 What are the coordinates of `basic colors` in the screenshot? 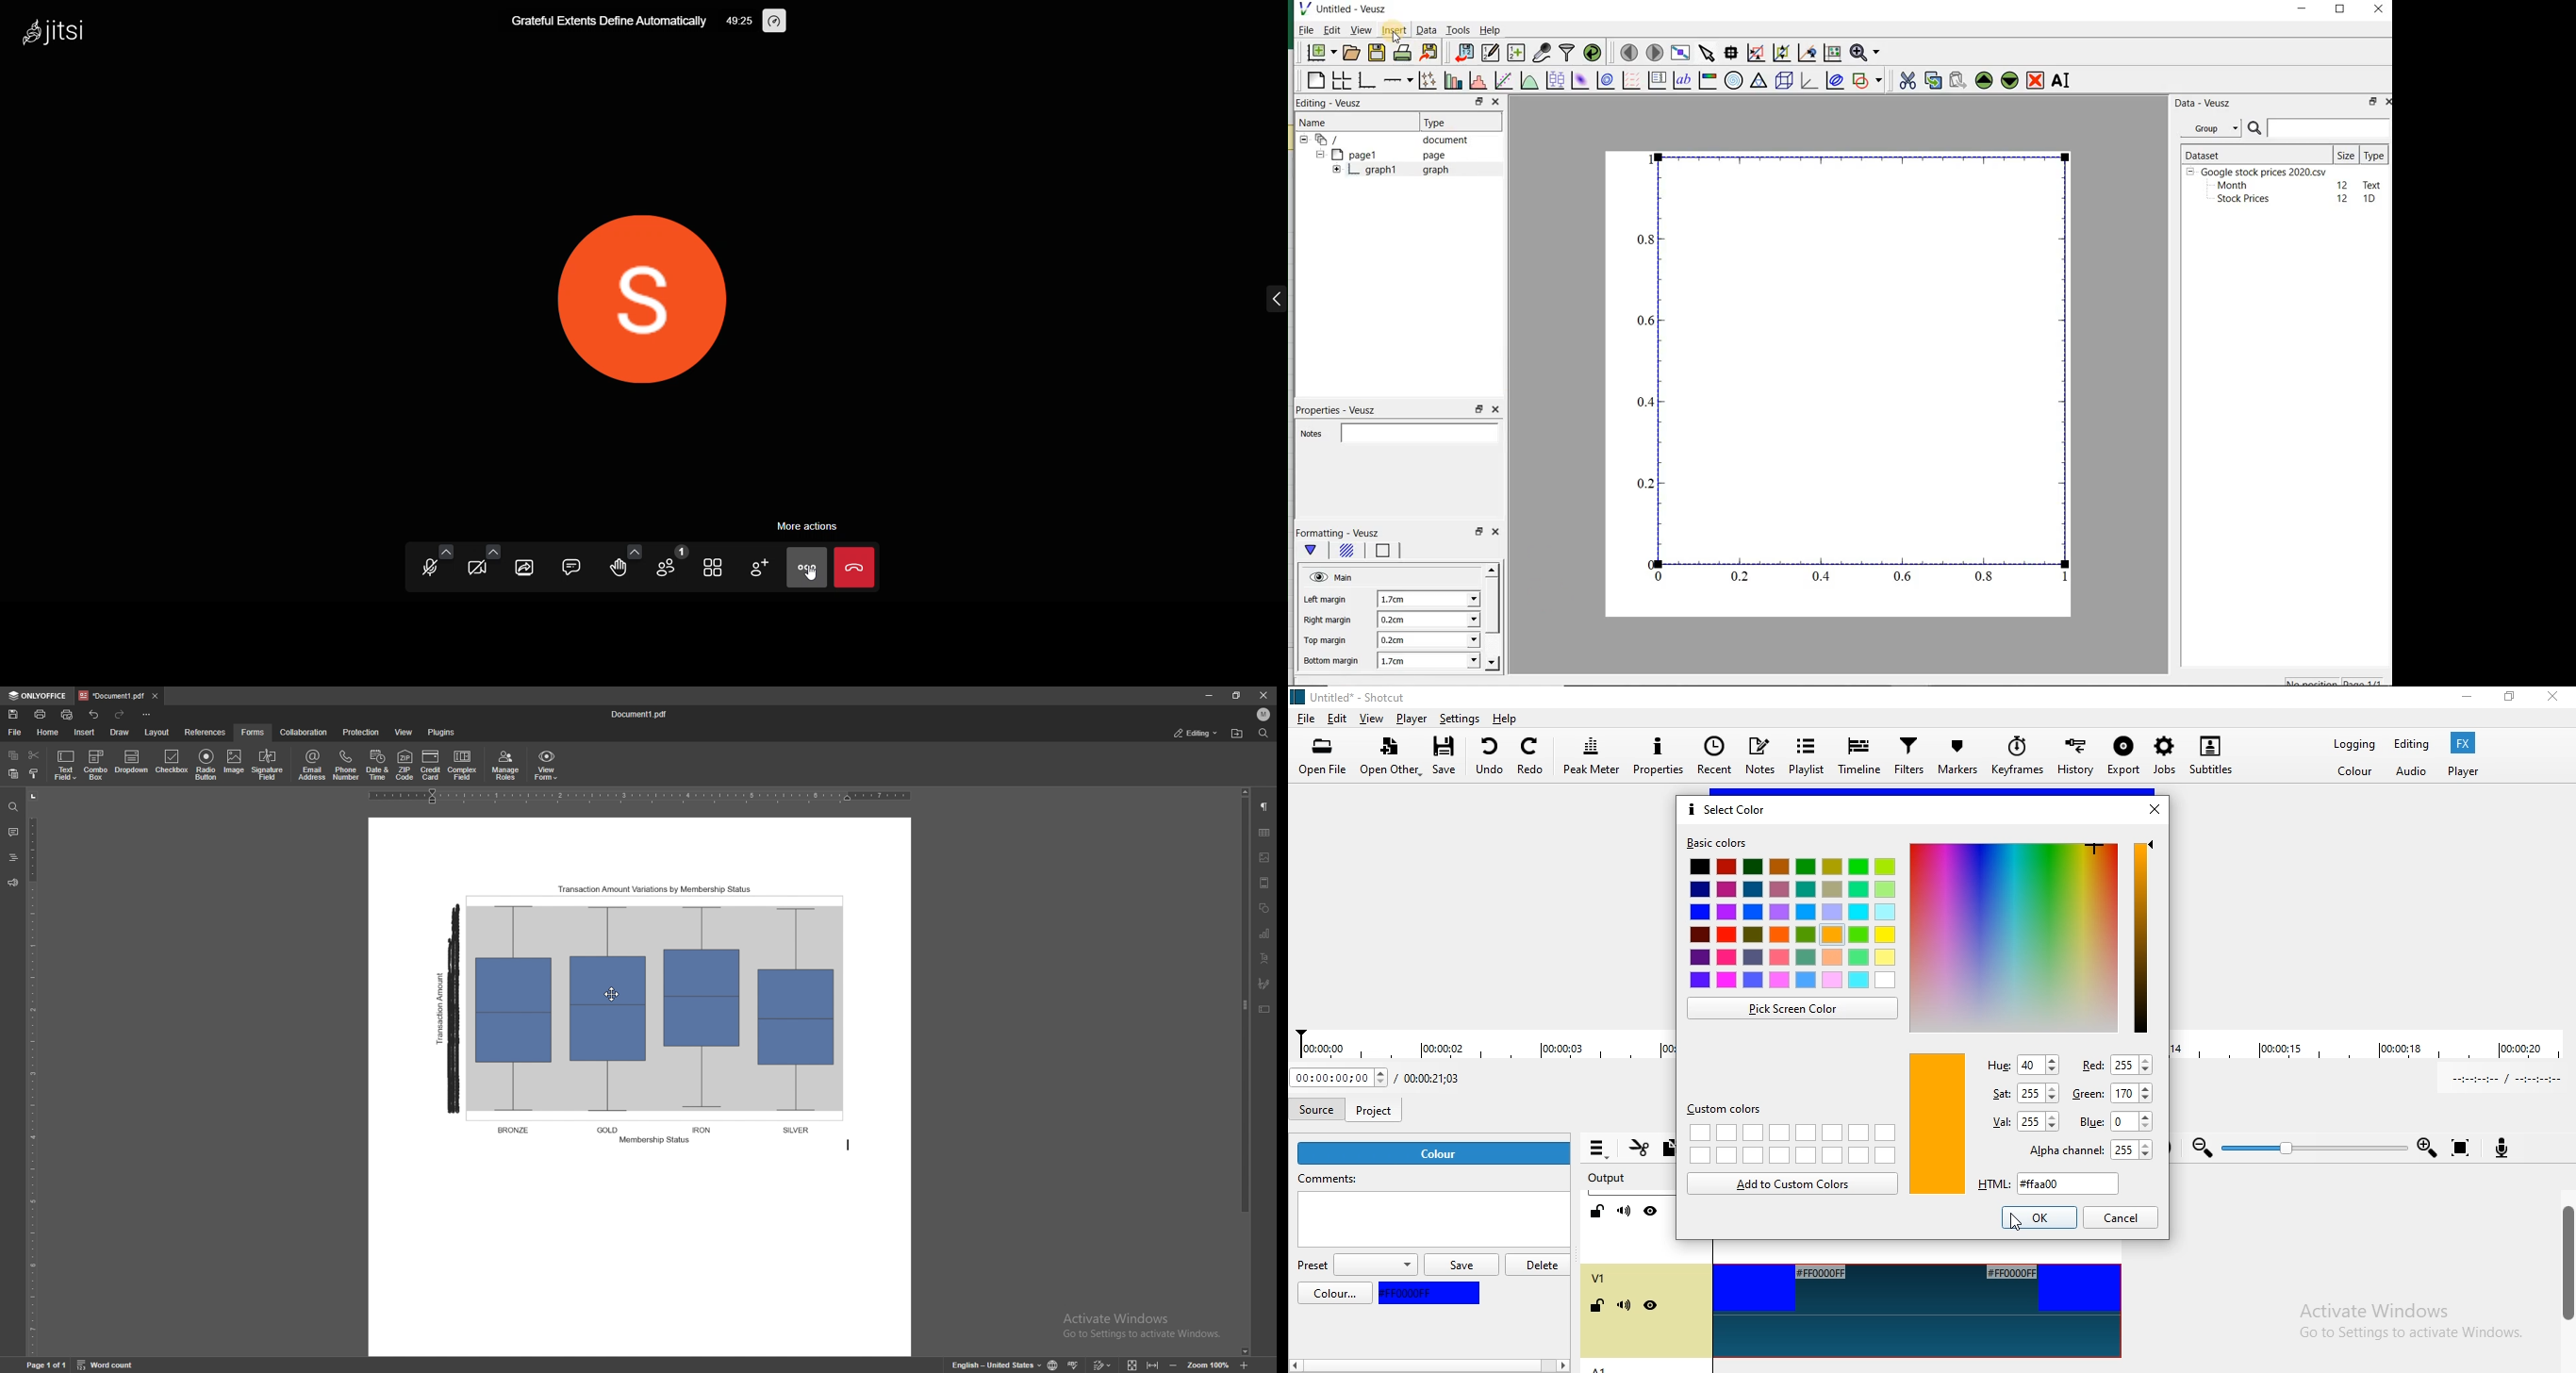 It's located at (1720, 845).